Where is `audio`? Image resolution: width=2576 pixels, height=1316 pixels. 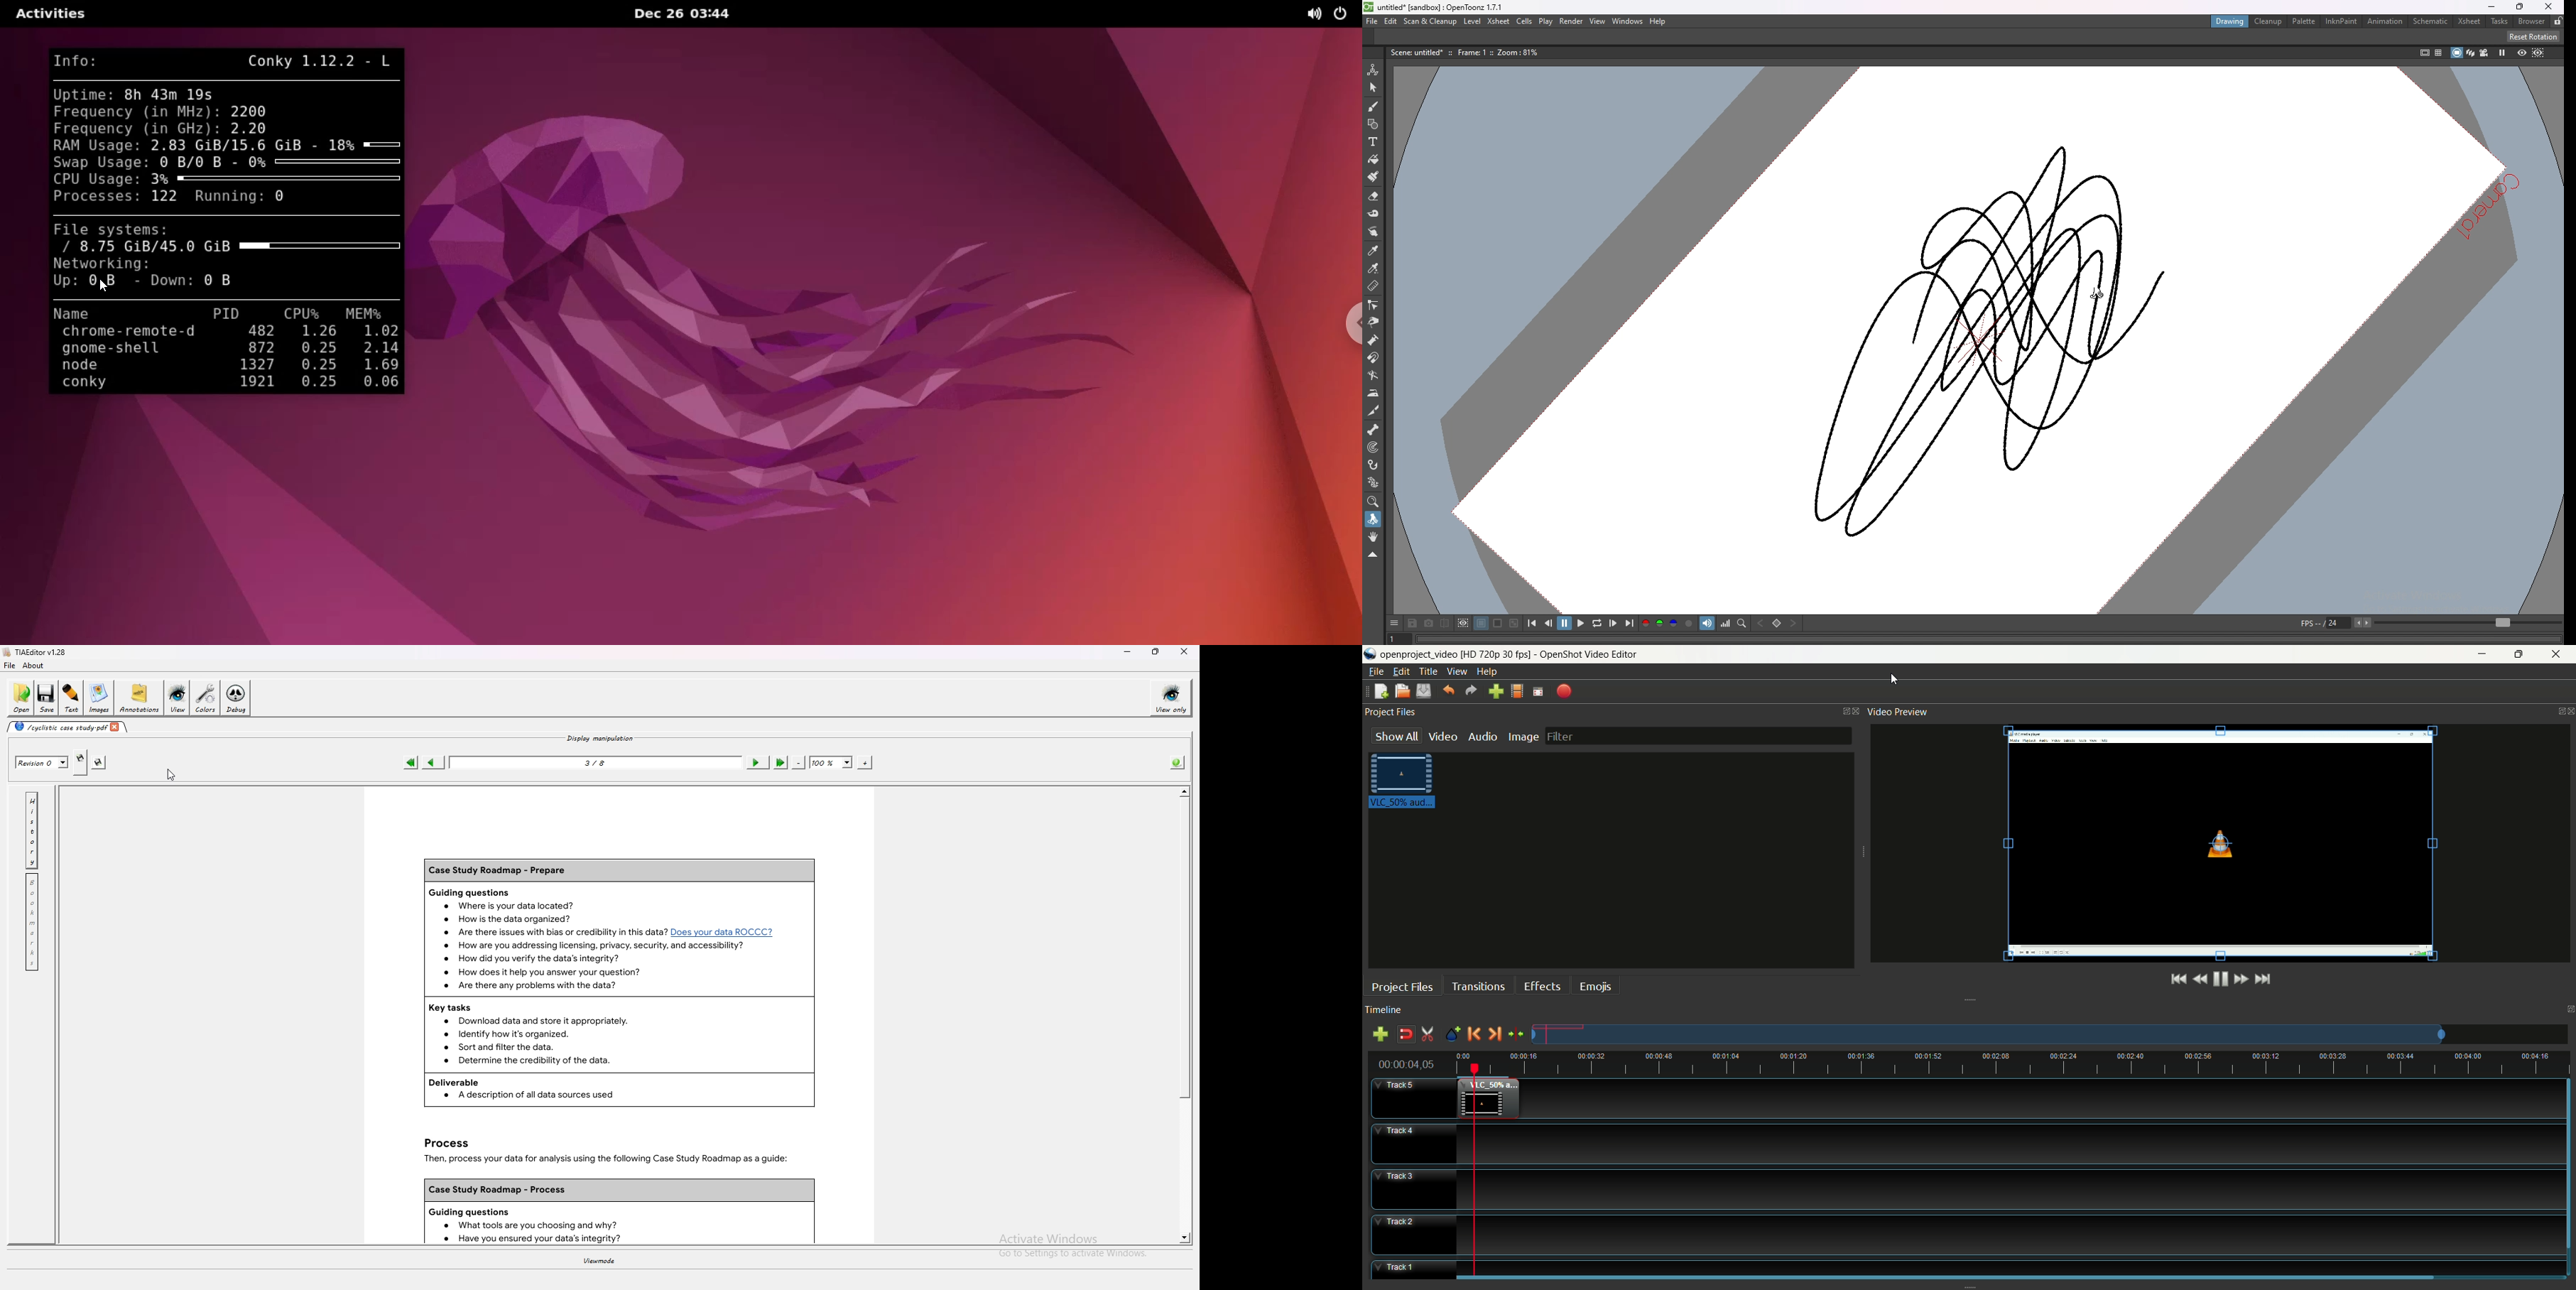
audio is located at coordinates (1482, 735).